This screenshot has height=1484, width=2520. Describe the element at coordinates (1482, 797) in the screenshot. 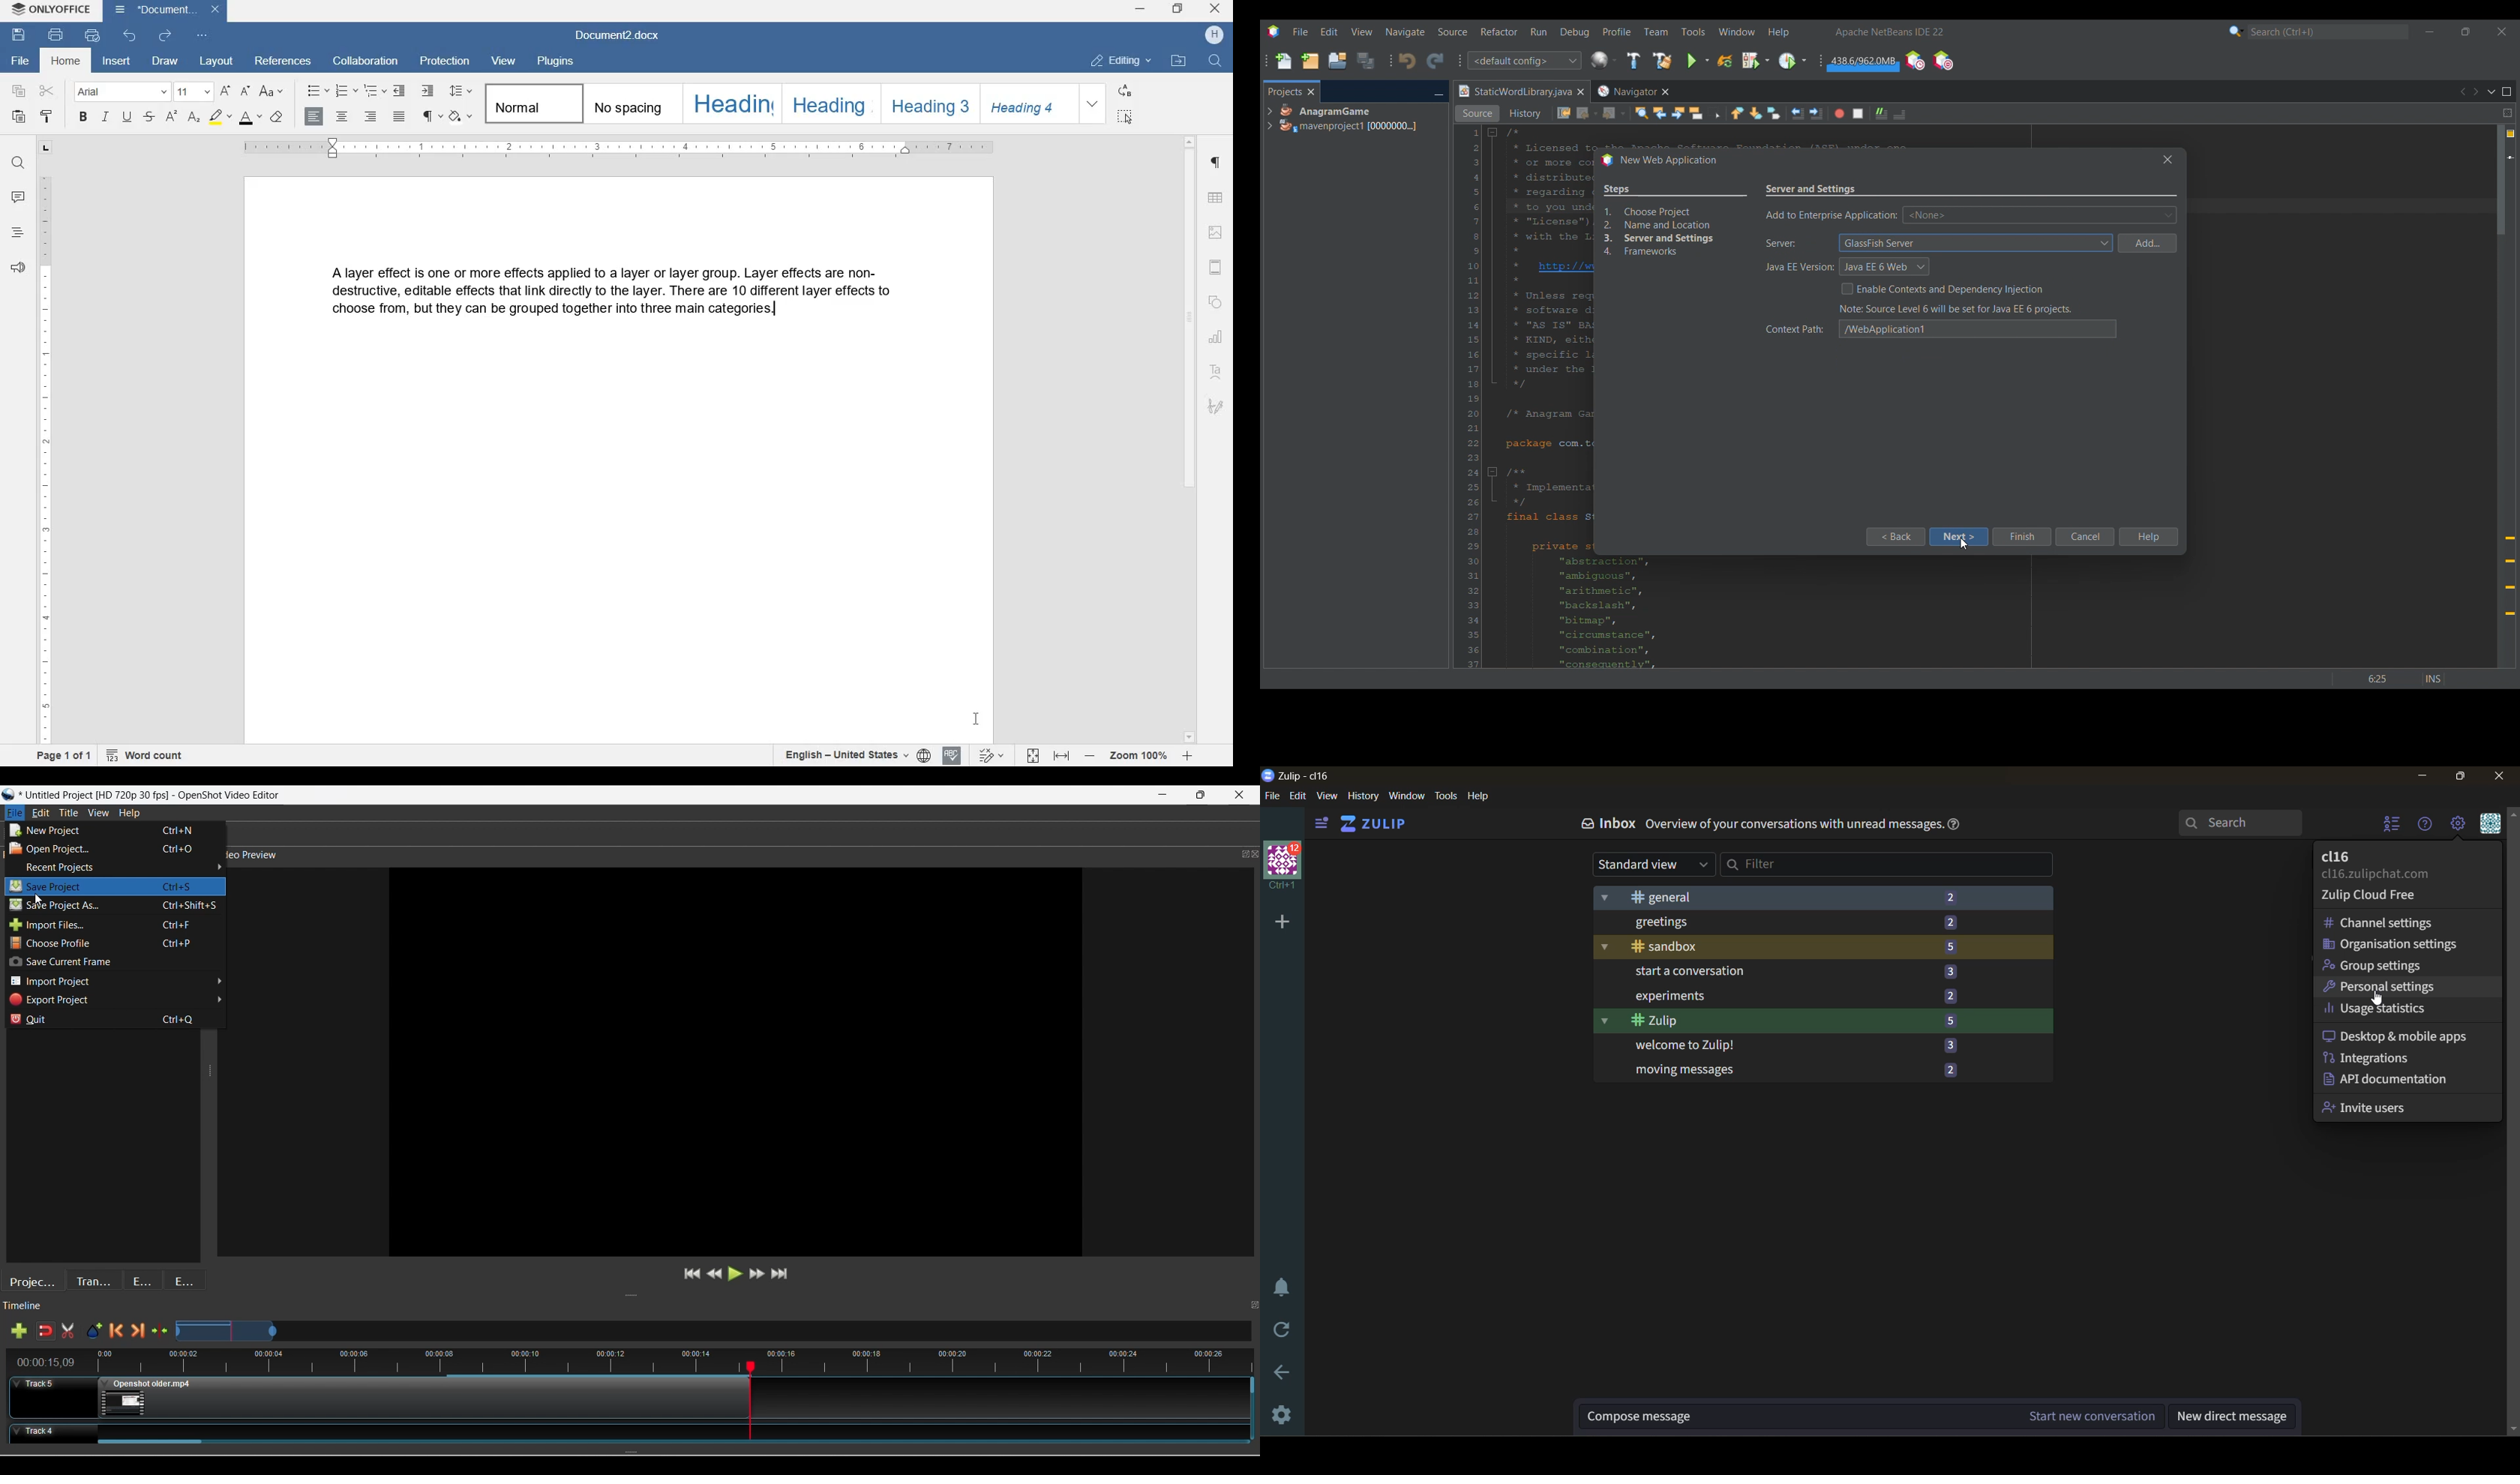

I see `help` at that location.